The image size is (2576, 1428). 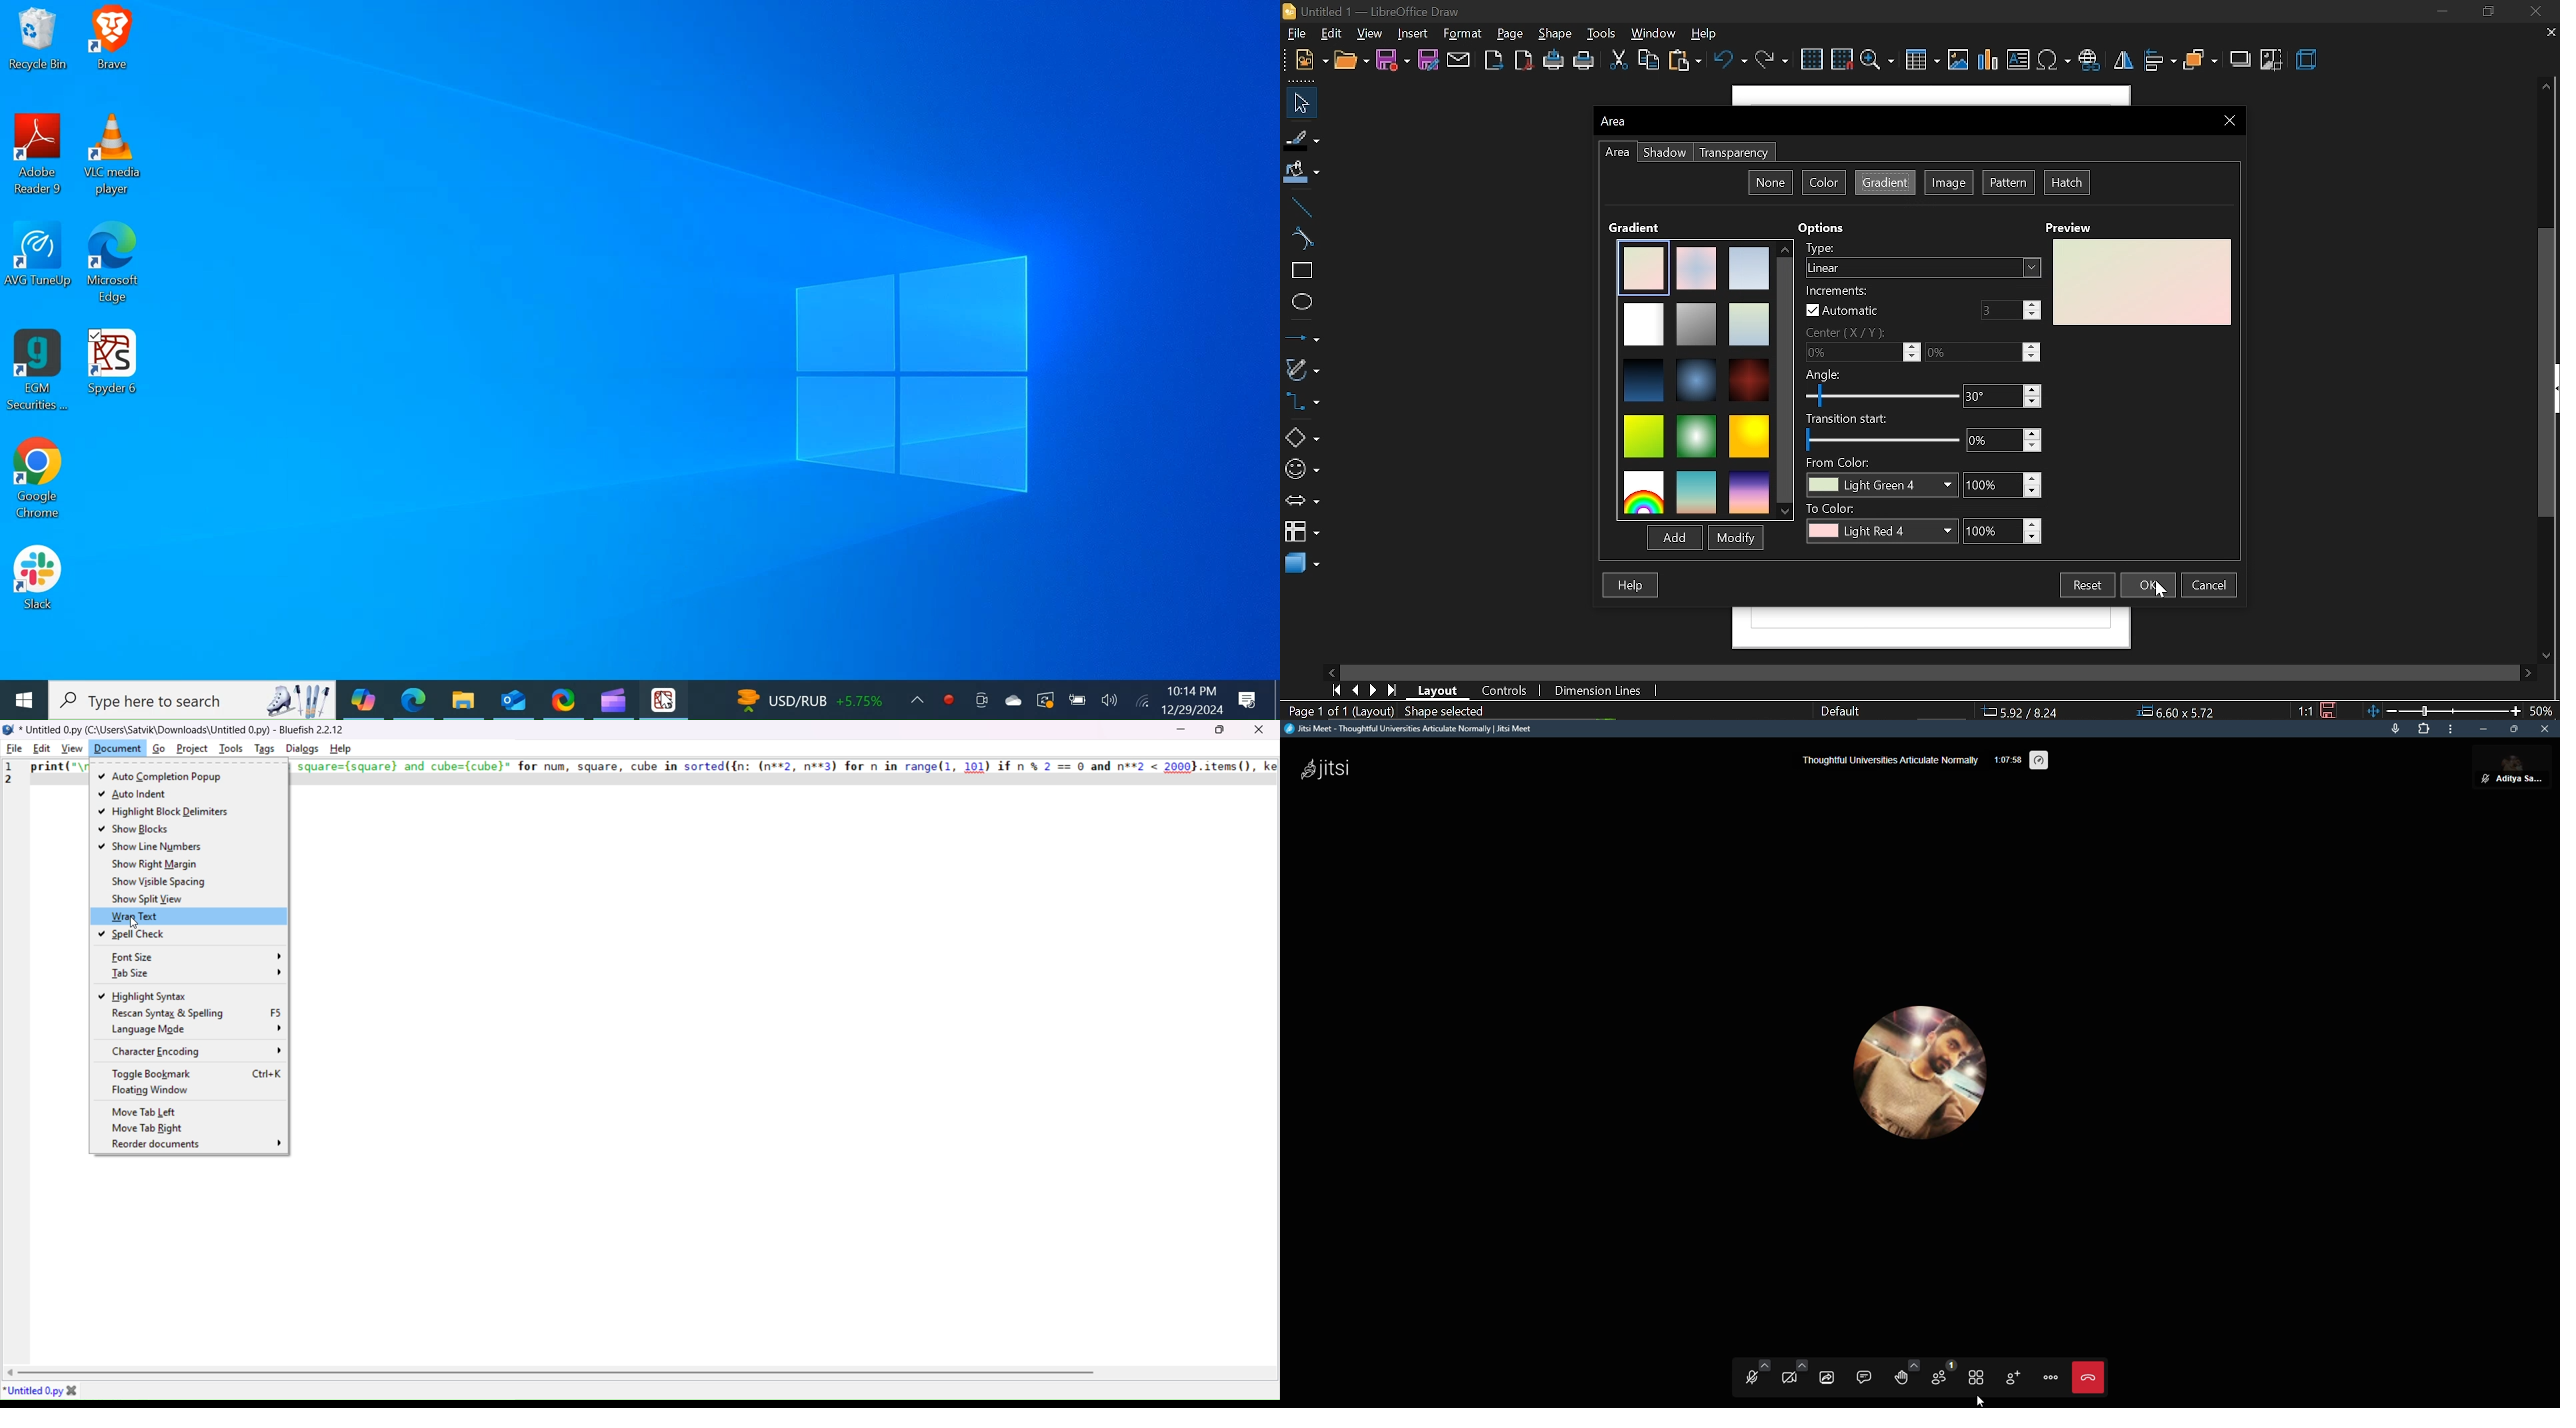 I want to click on shape, so click(x=1556, y=34).